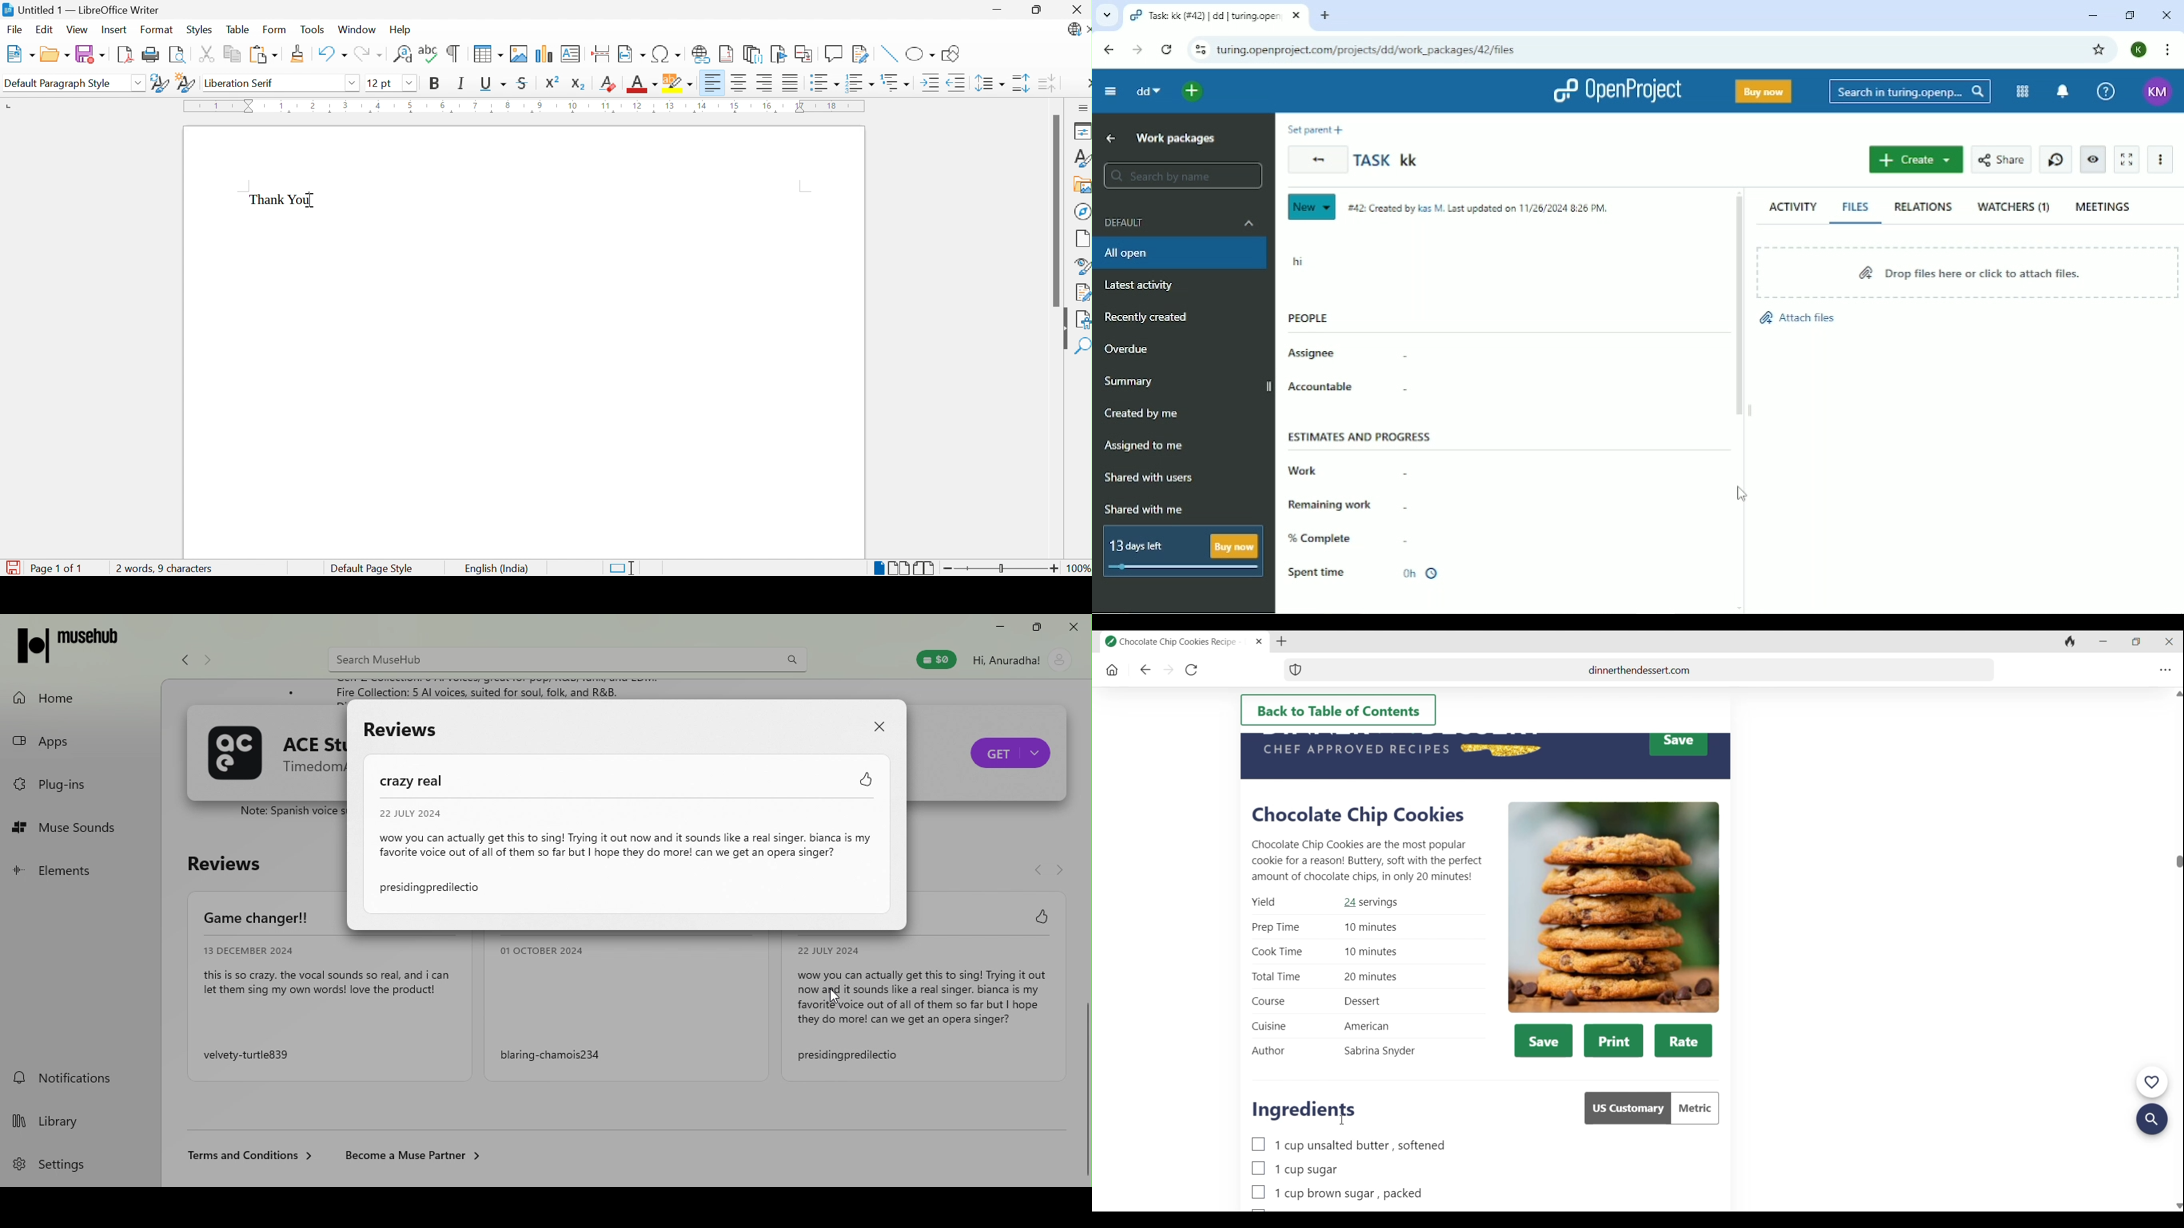  Describe the element at coordinates (150, 54) in the screenshot. I see `Print` at that location.